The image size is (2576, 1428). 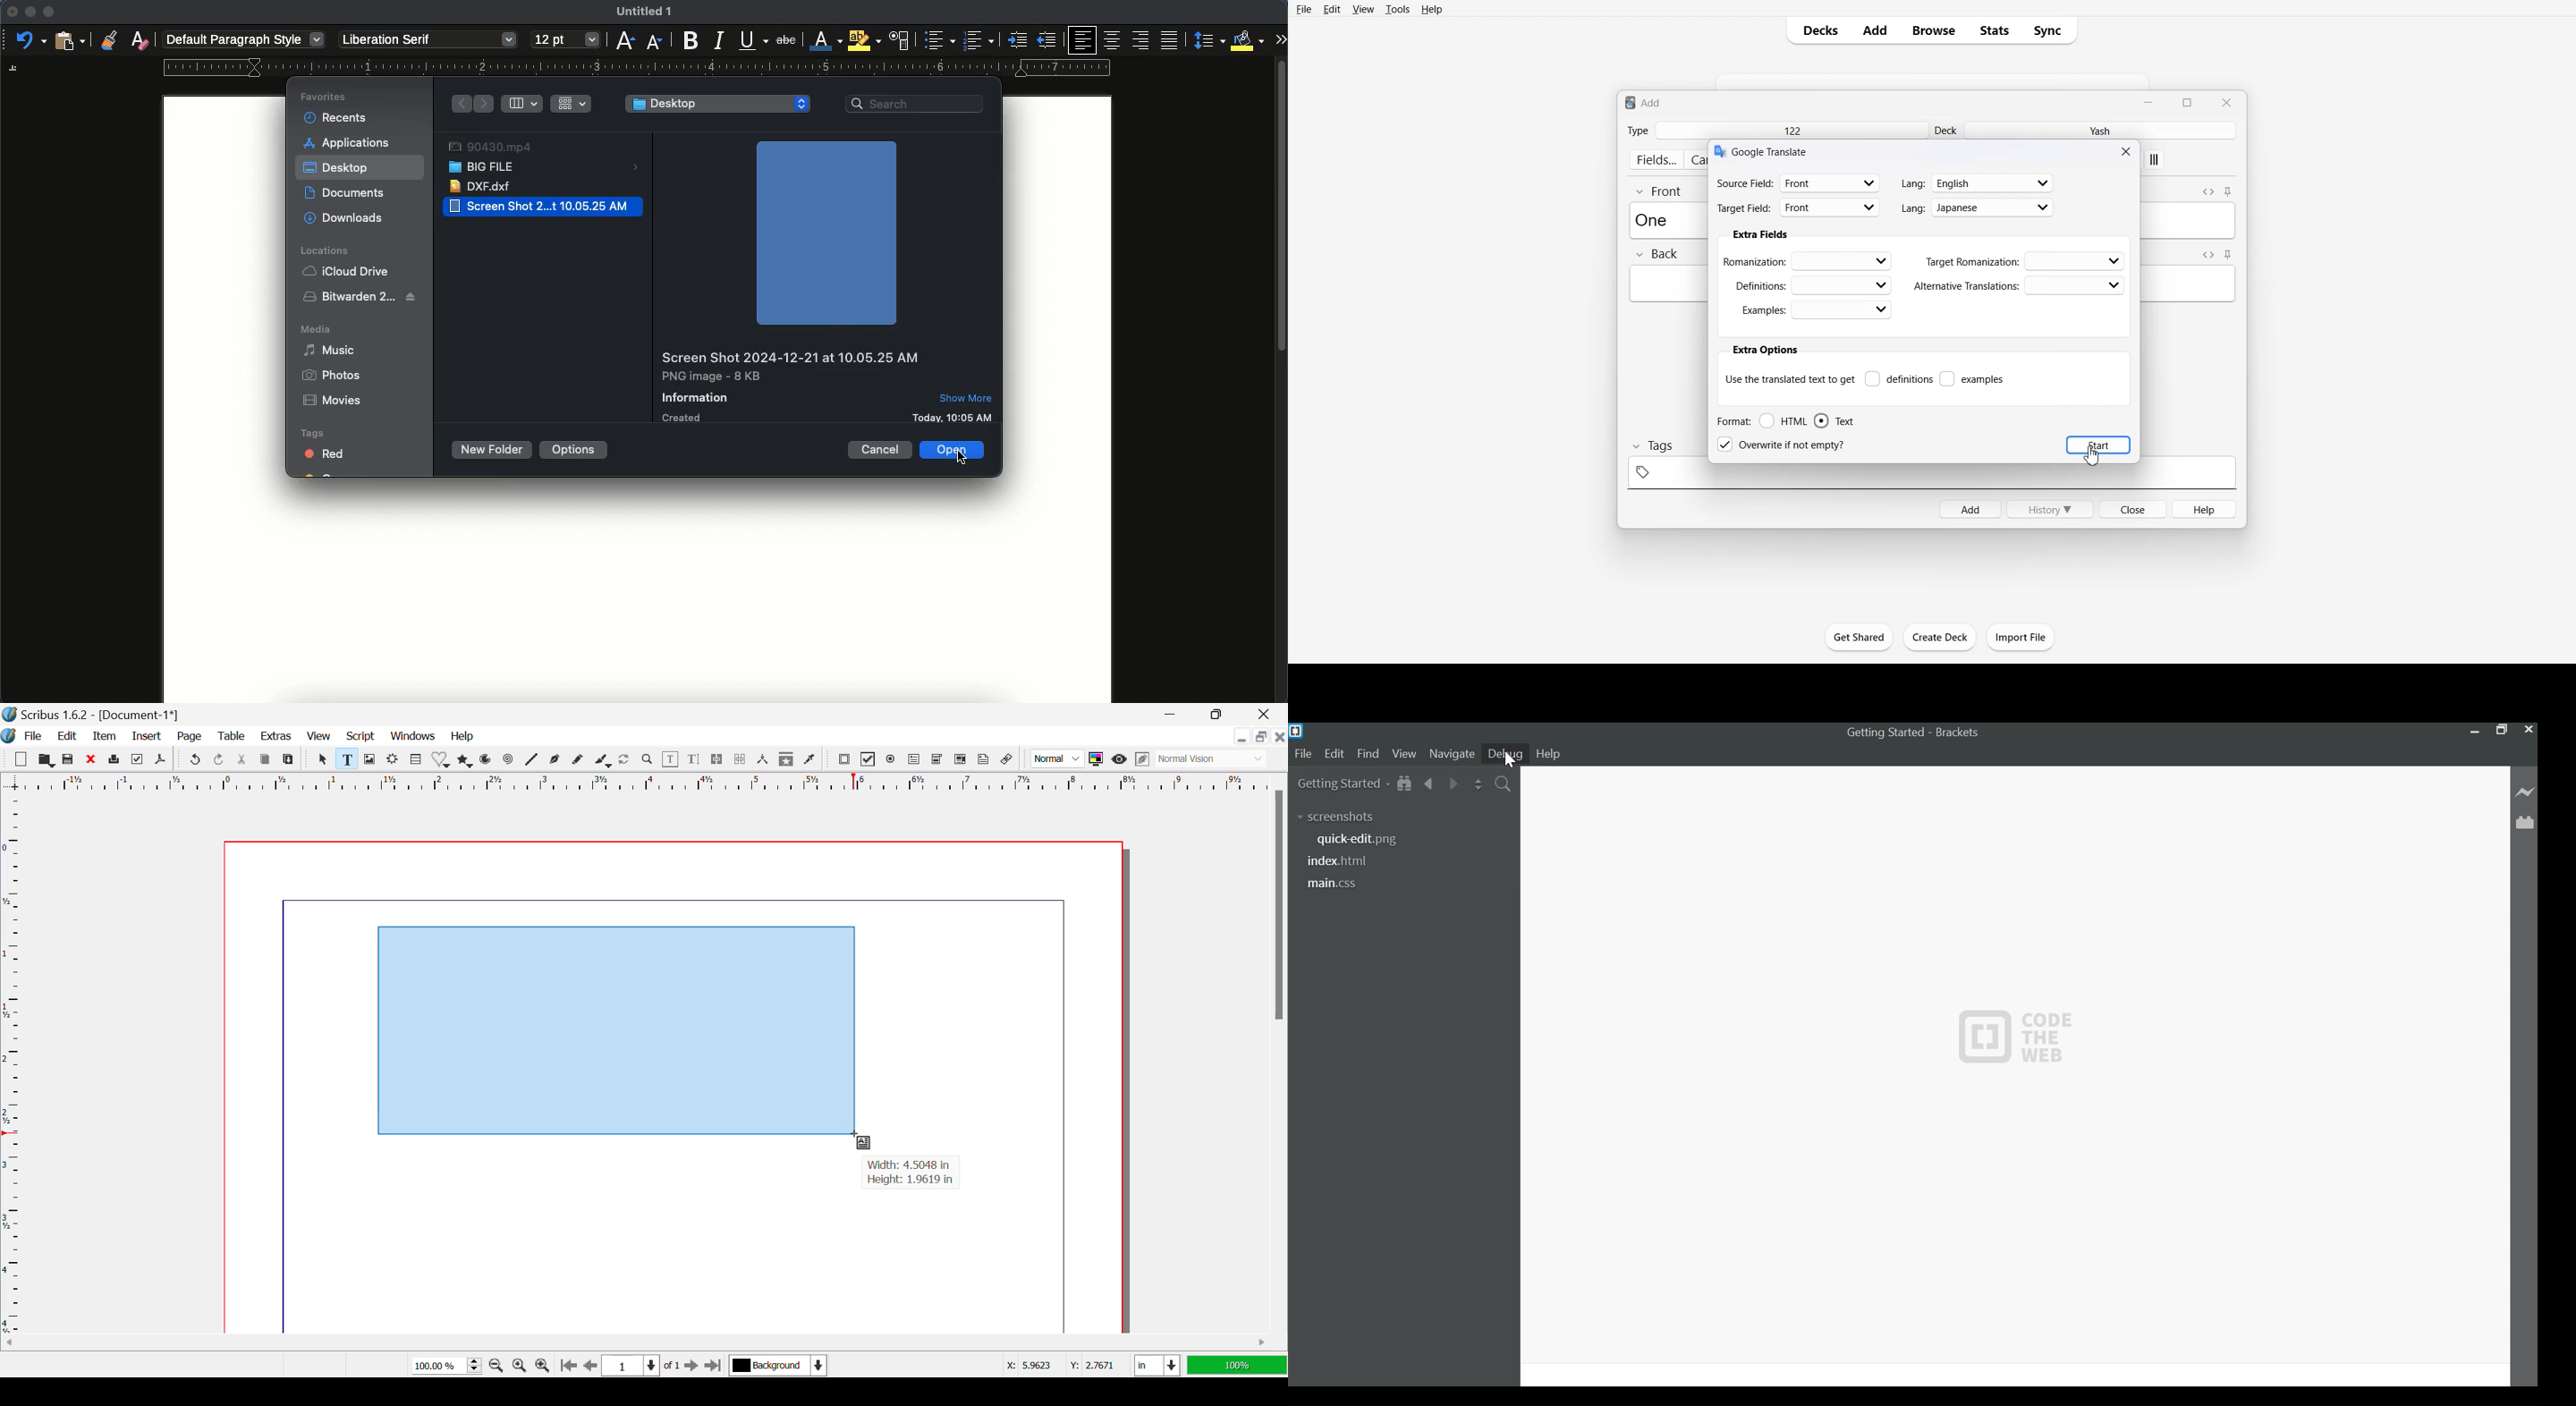 I want to click on Discard, so click(x=91, y=759).